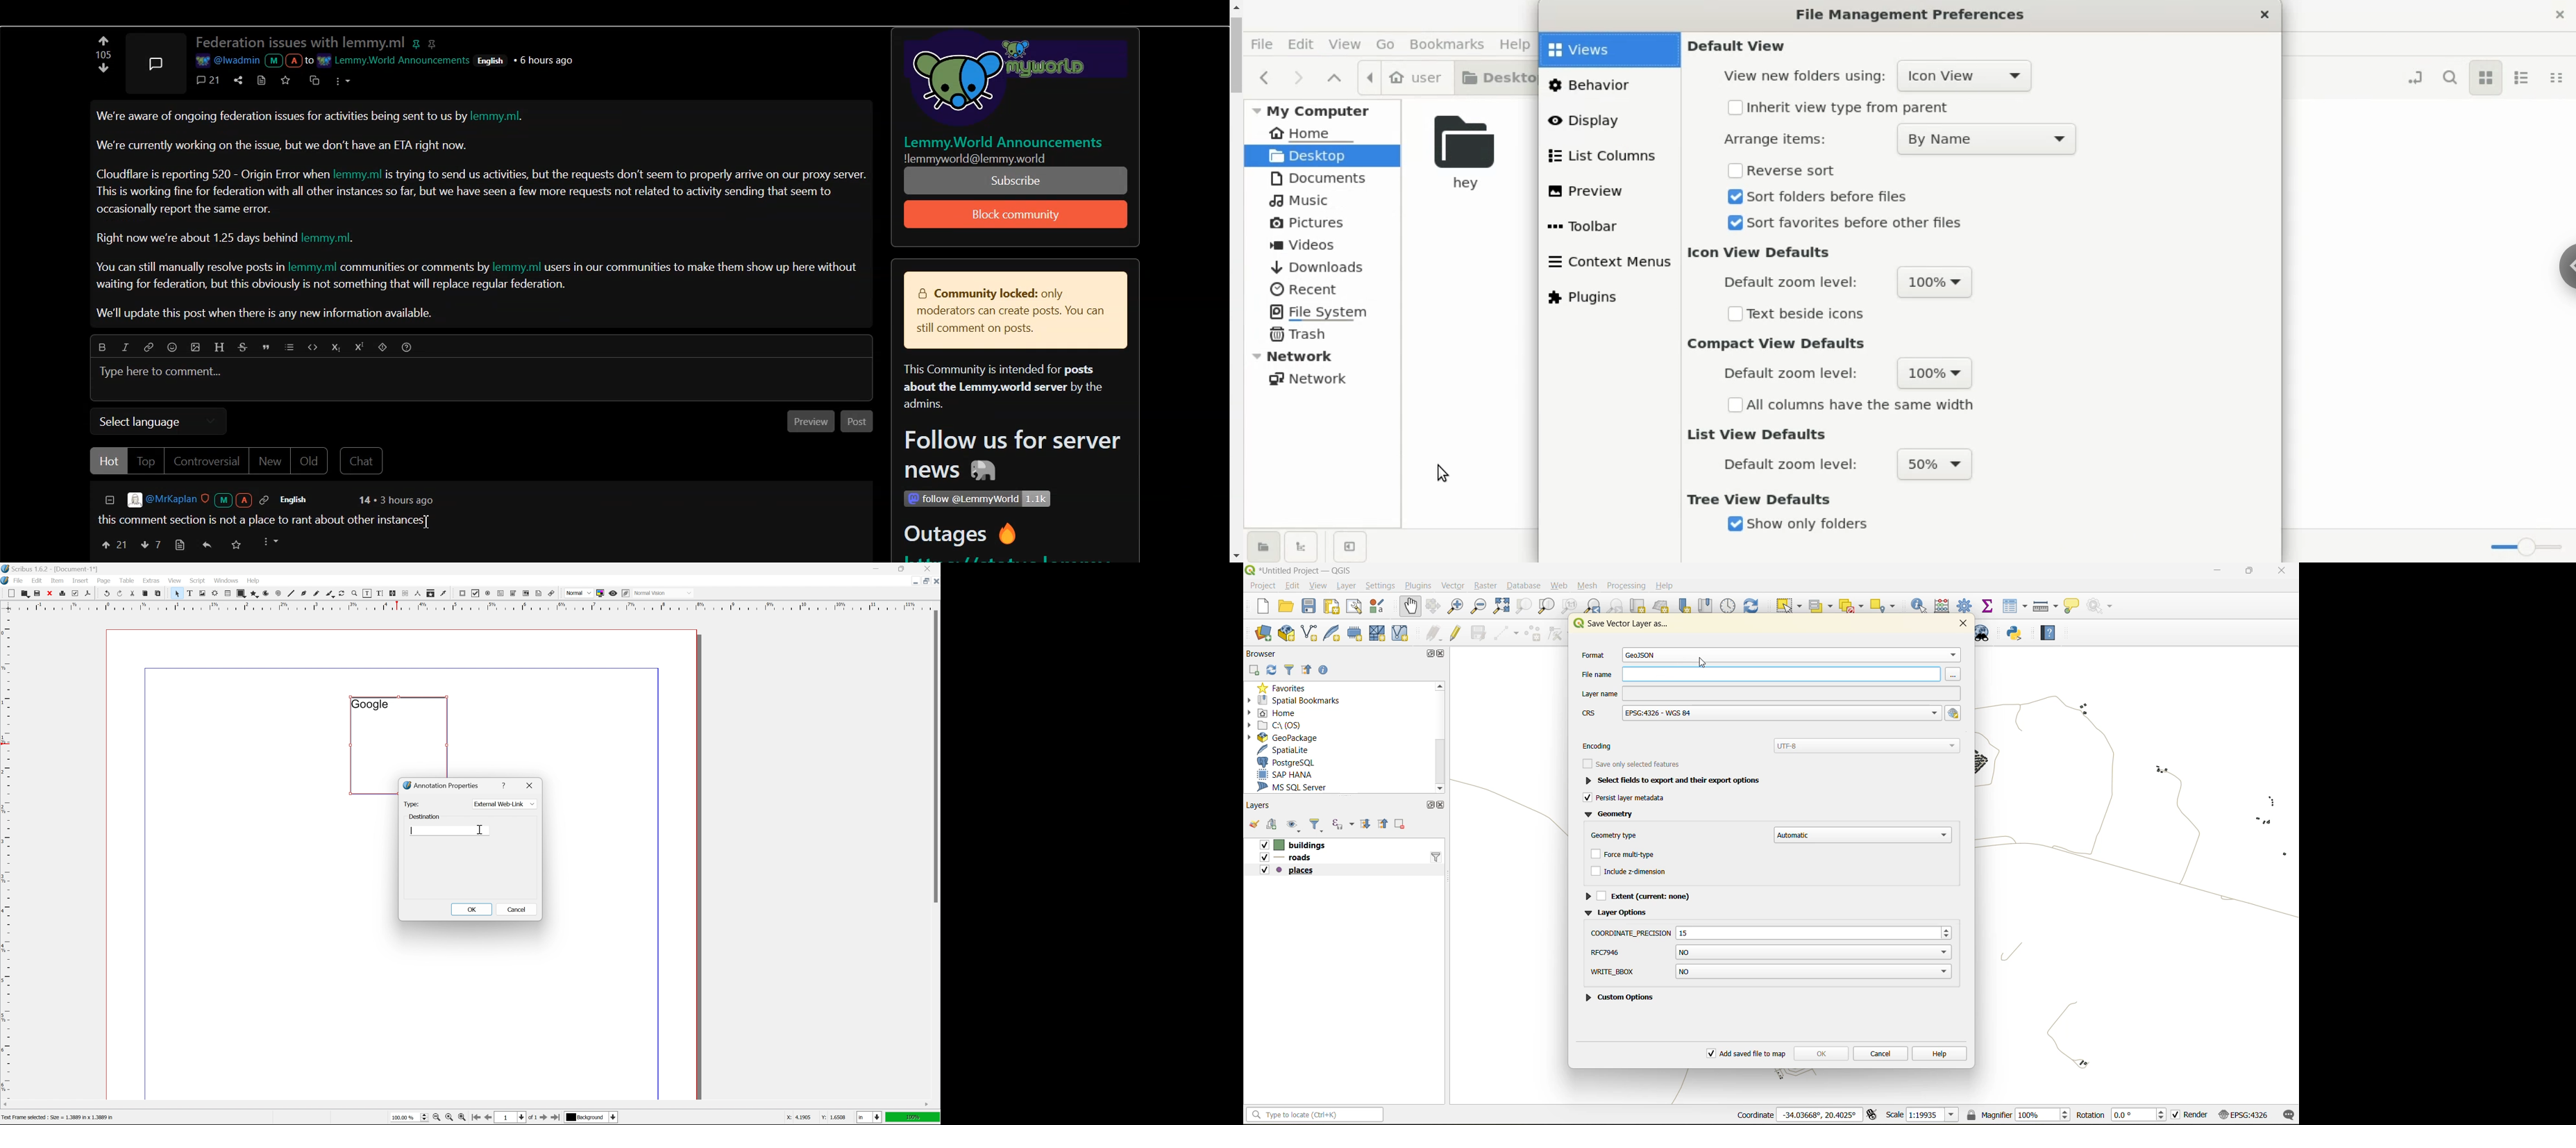  What do you see at coordinates (176, 594) in the screenshot?
I see `select frame` at bounding box center [176, 594].